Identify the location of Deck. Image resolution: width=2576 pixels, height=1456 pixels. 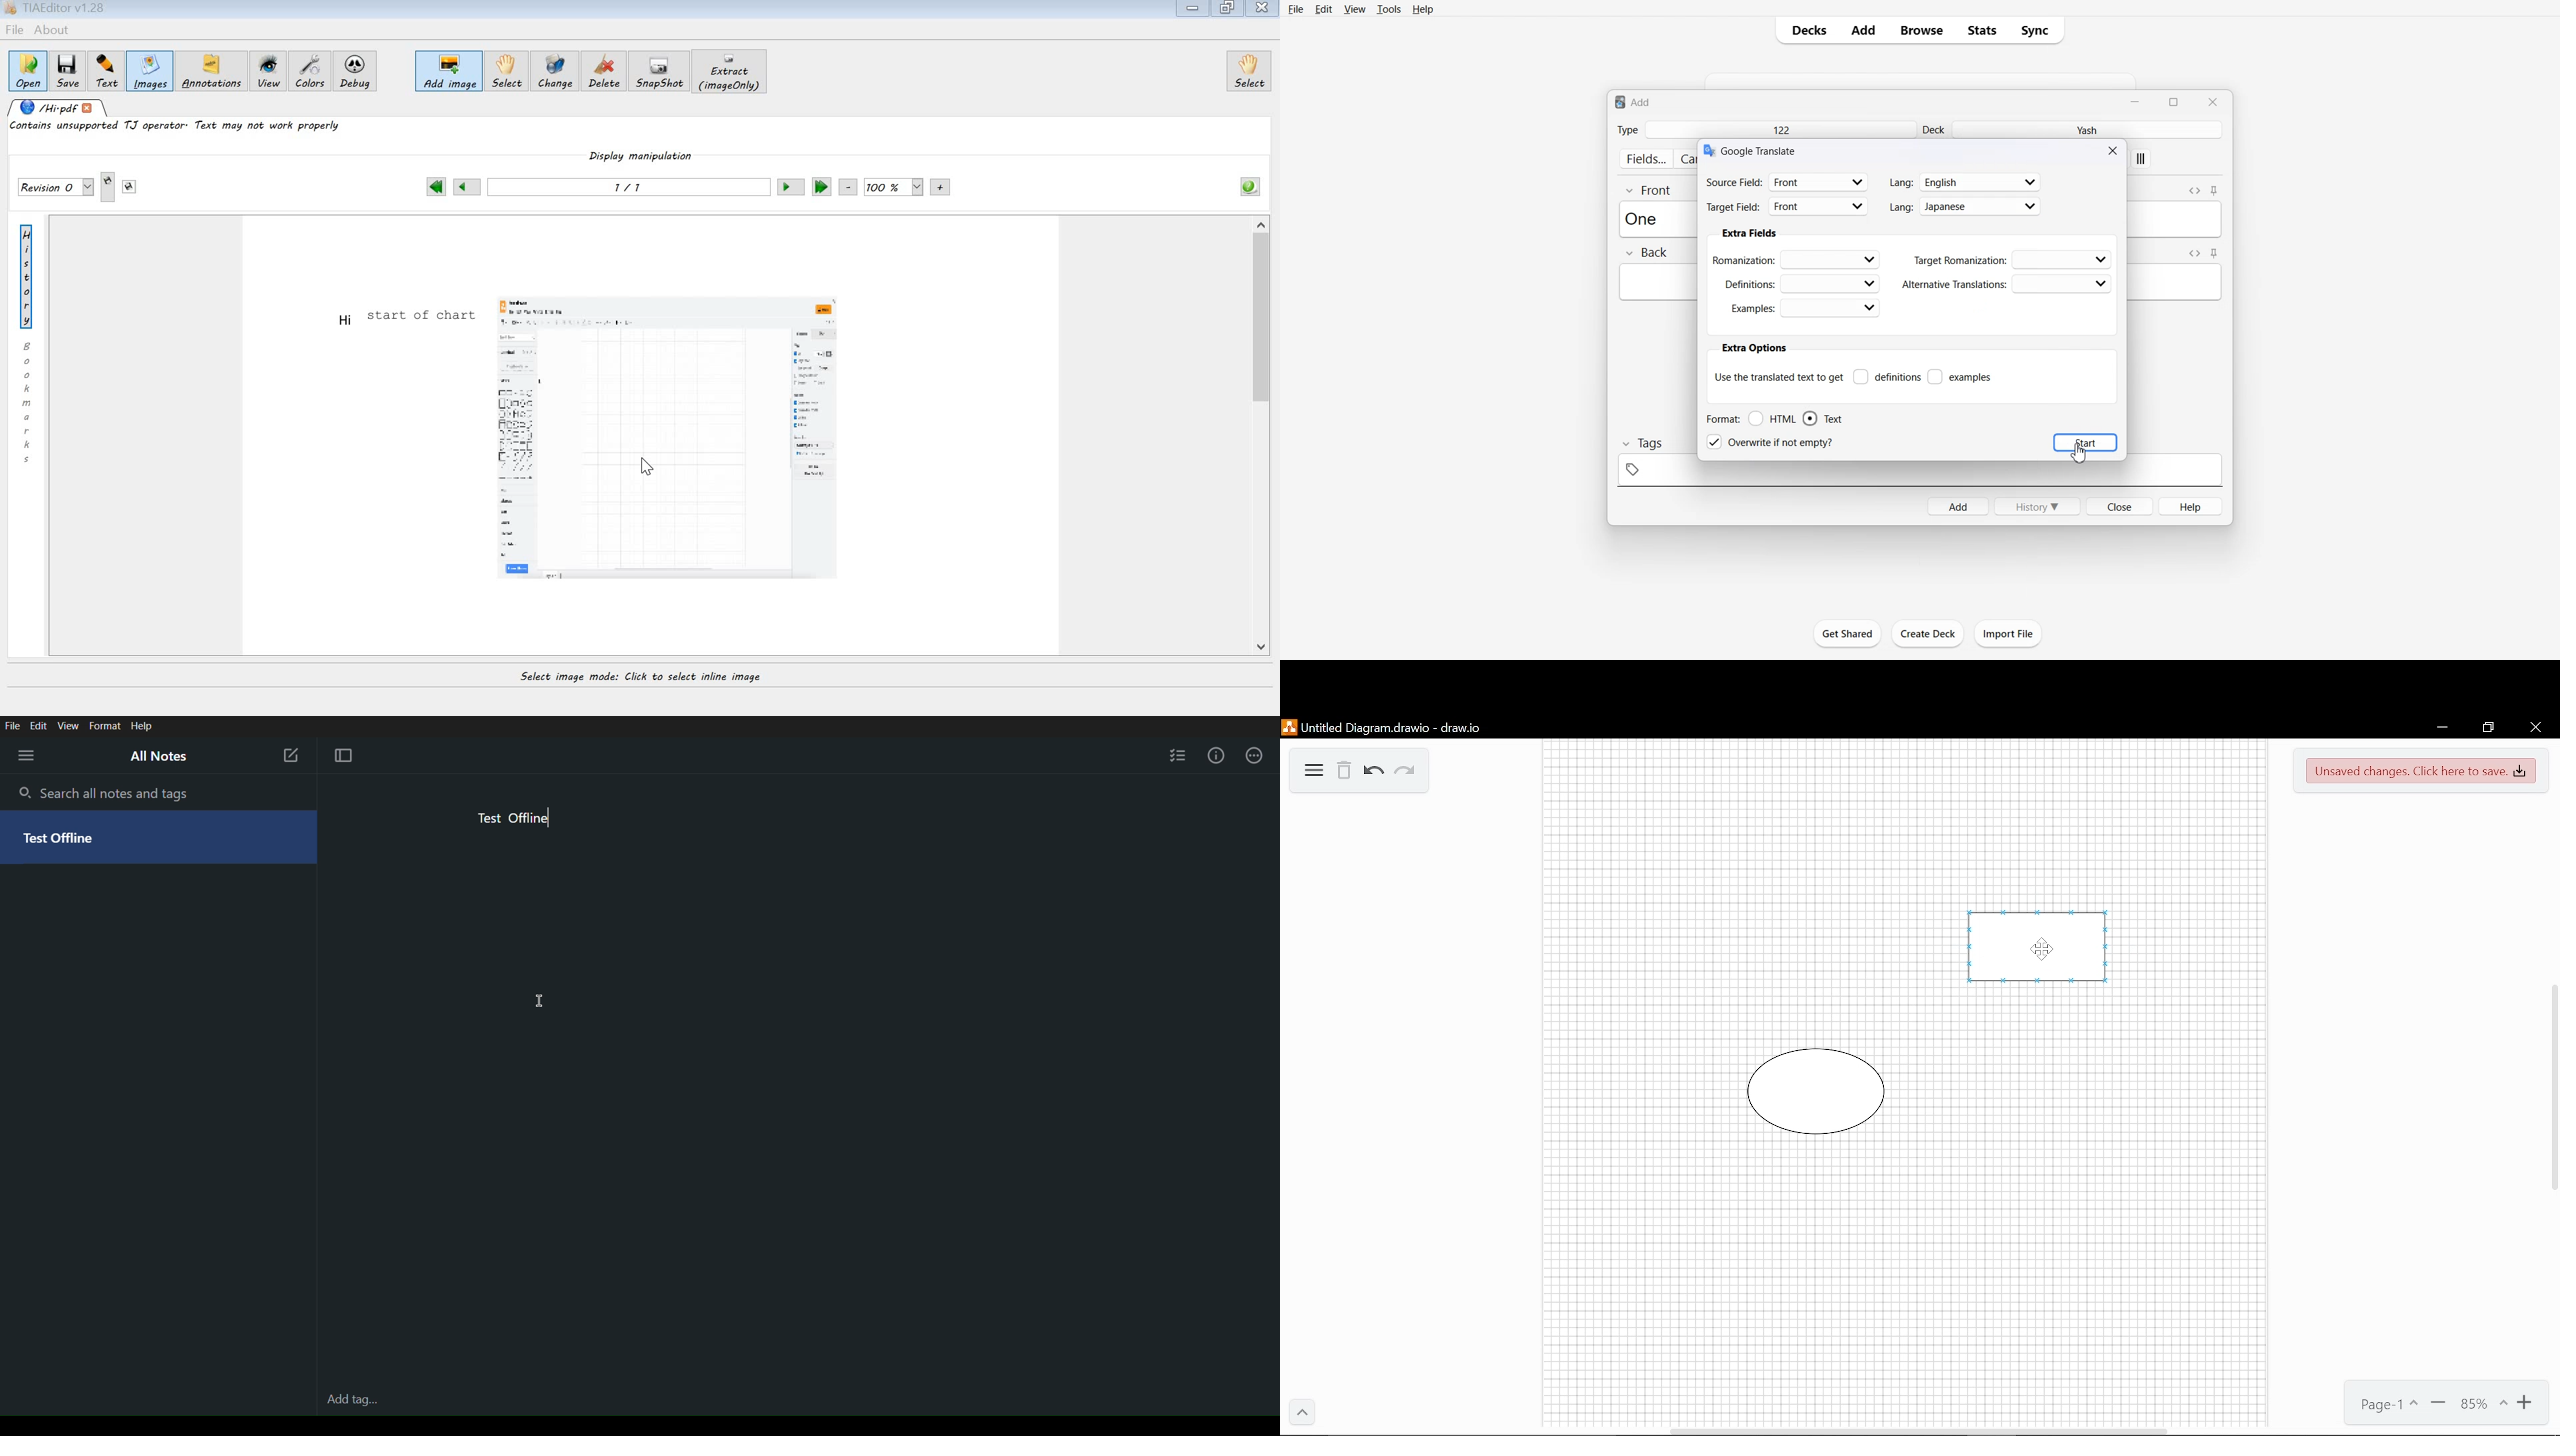
(1935, 129).